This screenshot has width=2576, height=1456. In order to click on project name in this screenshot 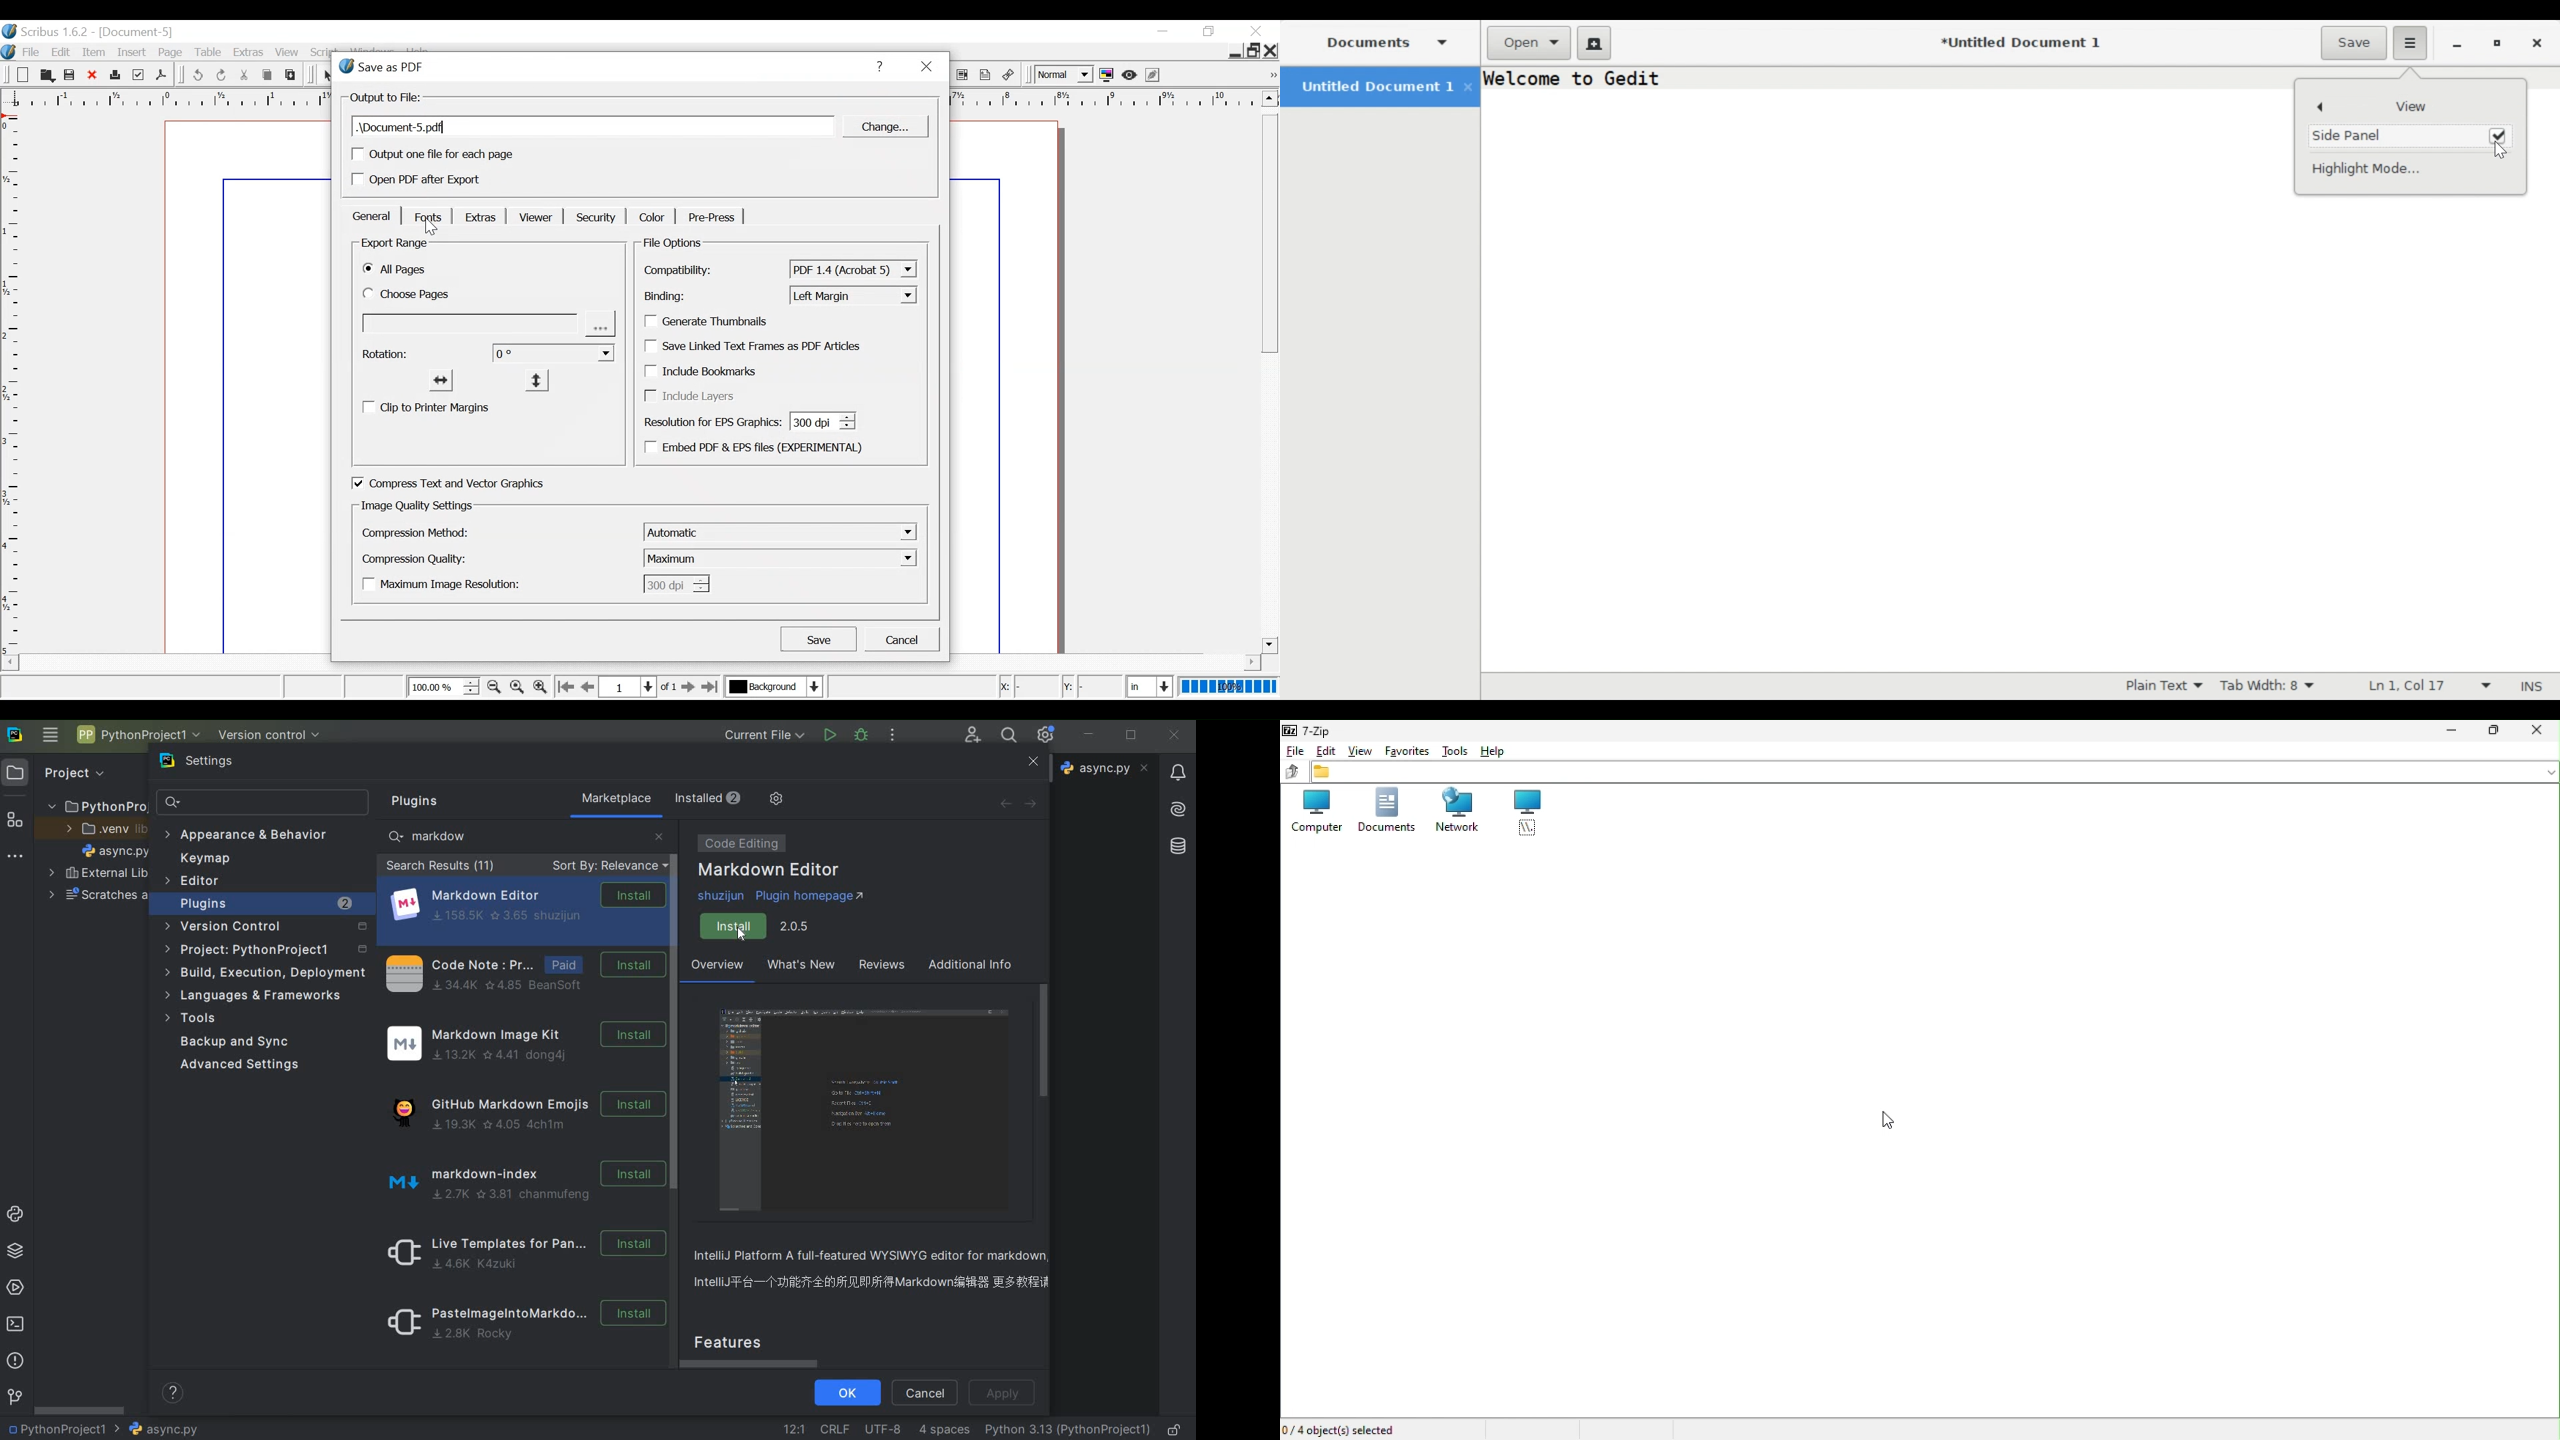, I will do `click(137, 734)`.